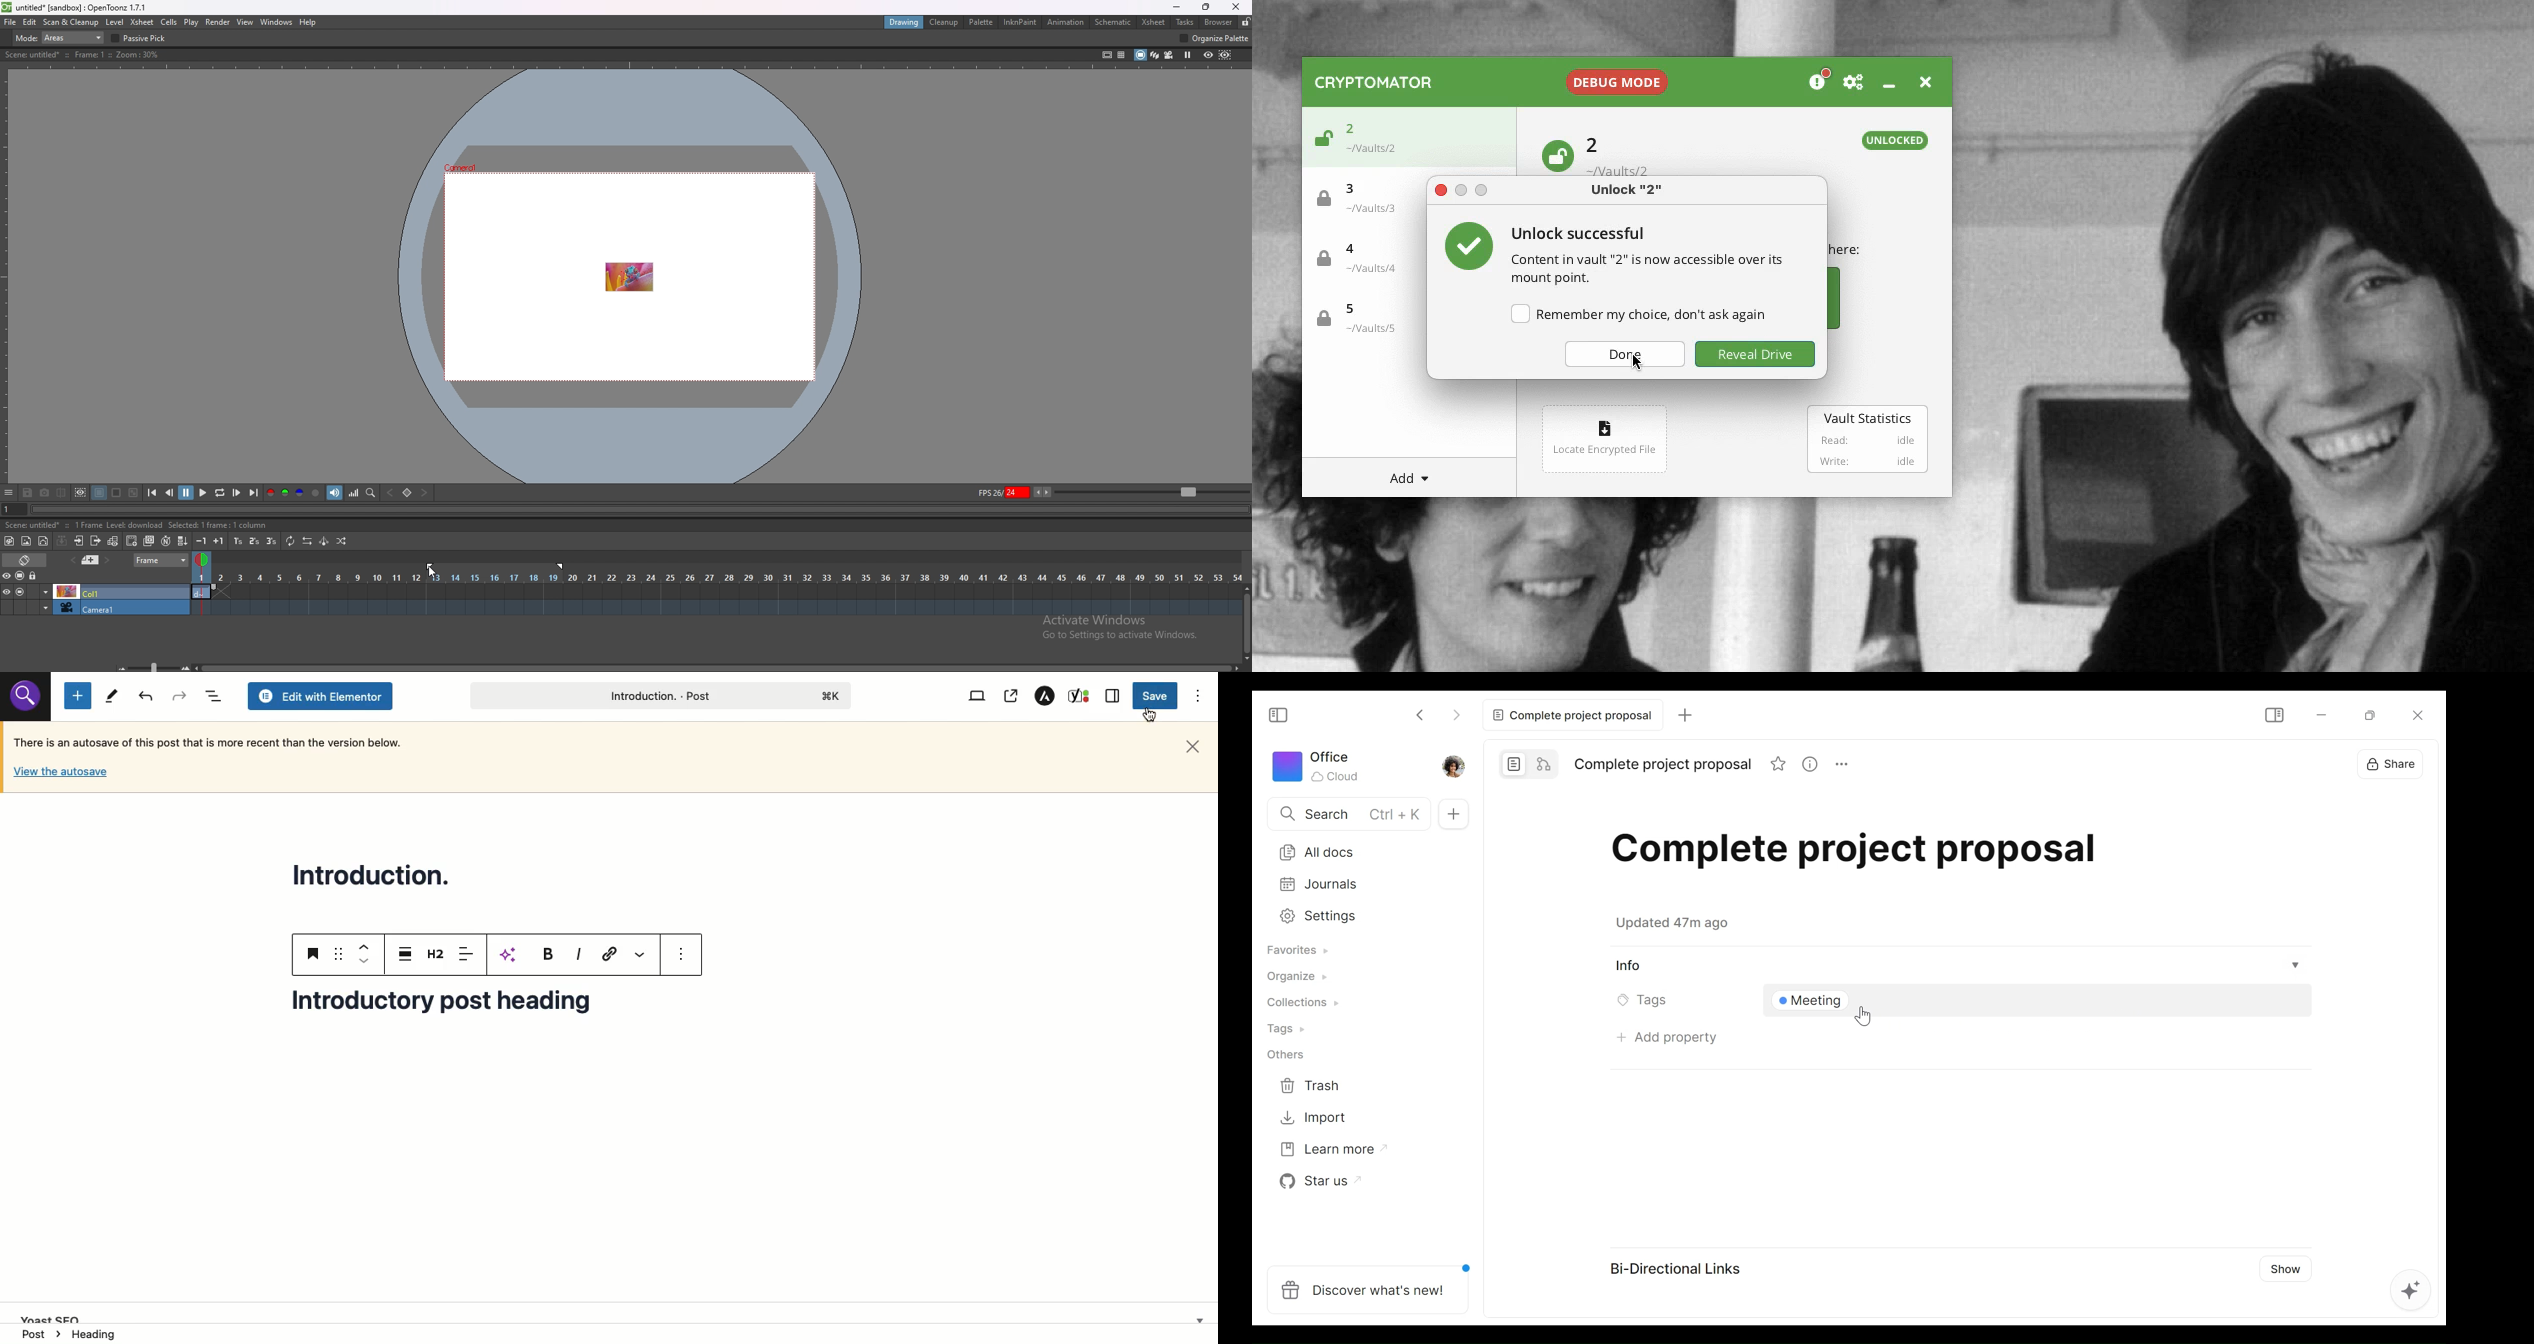  What do you see at coordinates (2276, 715) in the screenshot?
I see `Show/Hide Sidebar` at bounding box center [2276, 715].